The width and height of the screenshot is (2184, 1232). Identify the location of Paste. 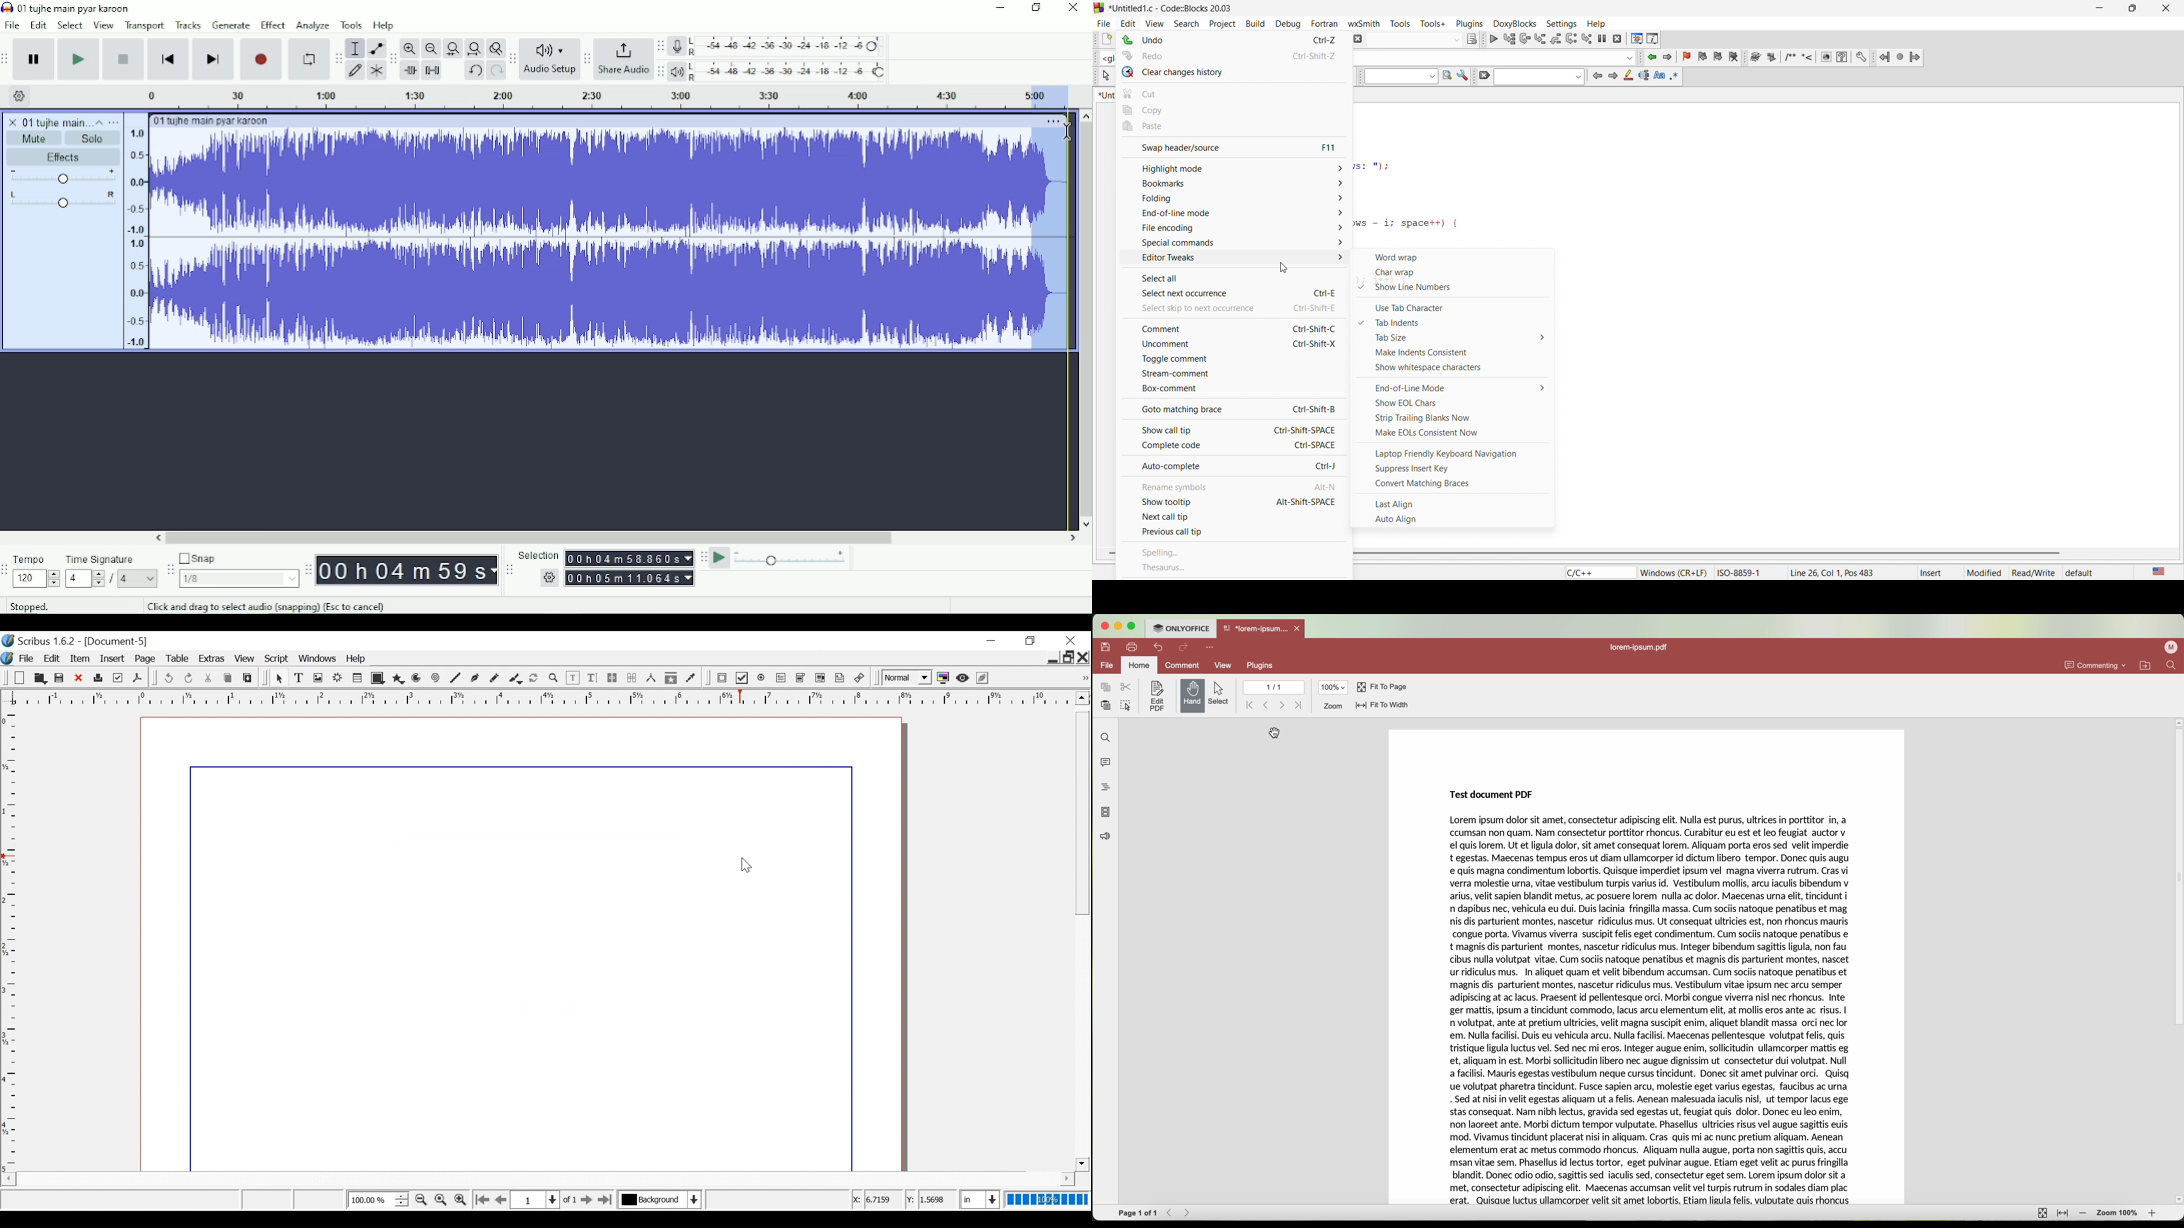
(248, 678).